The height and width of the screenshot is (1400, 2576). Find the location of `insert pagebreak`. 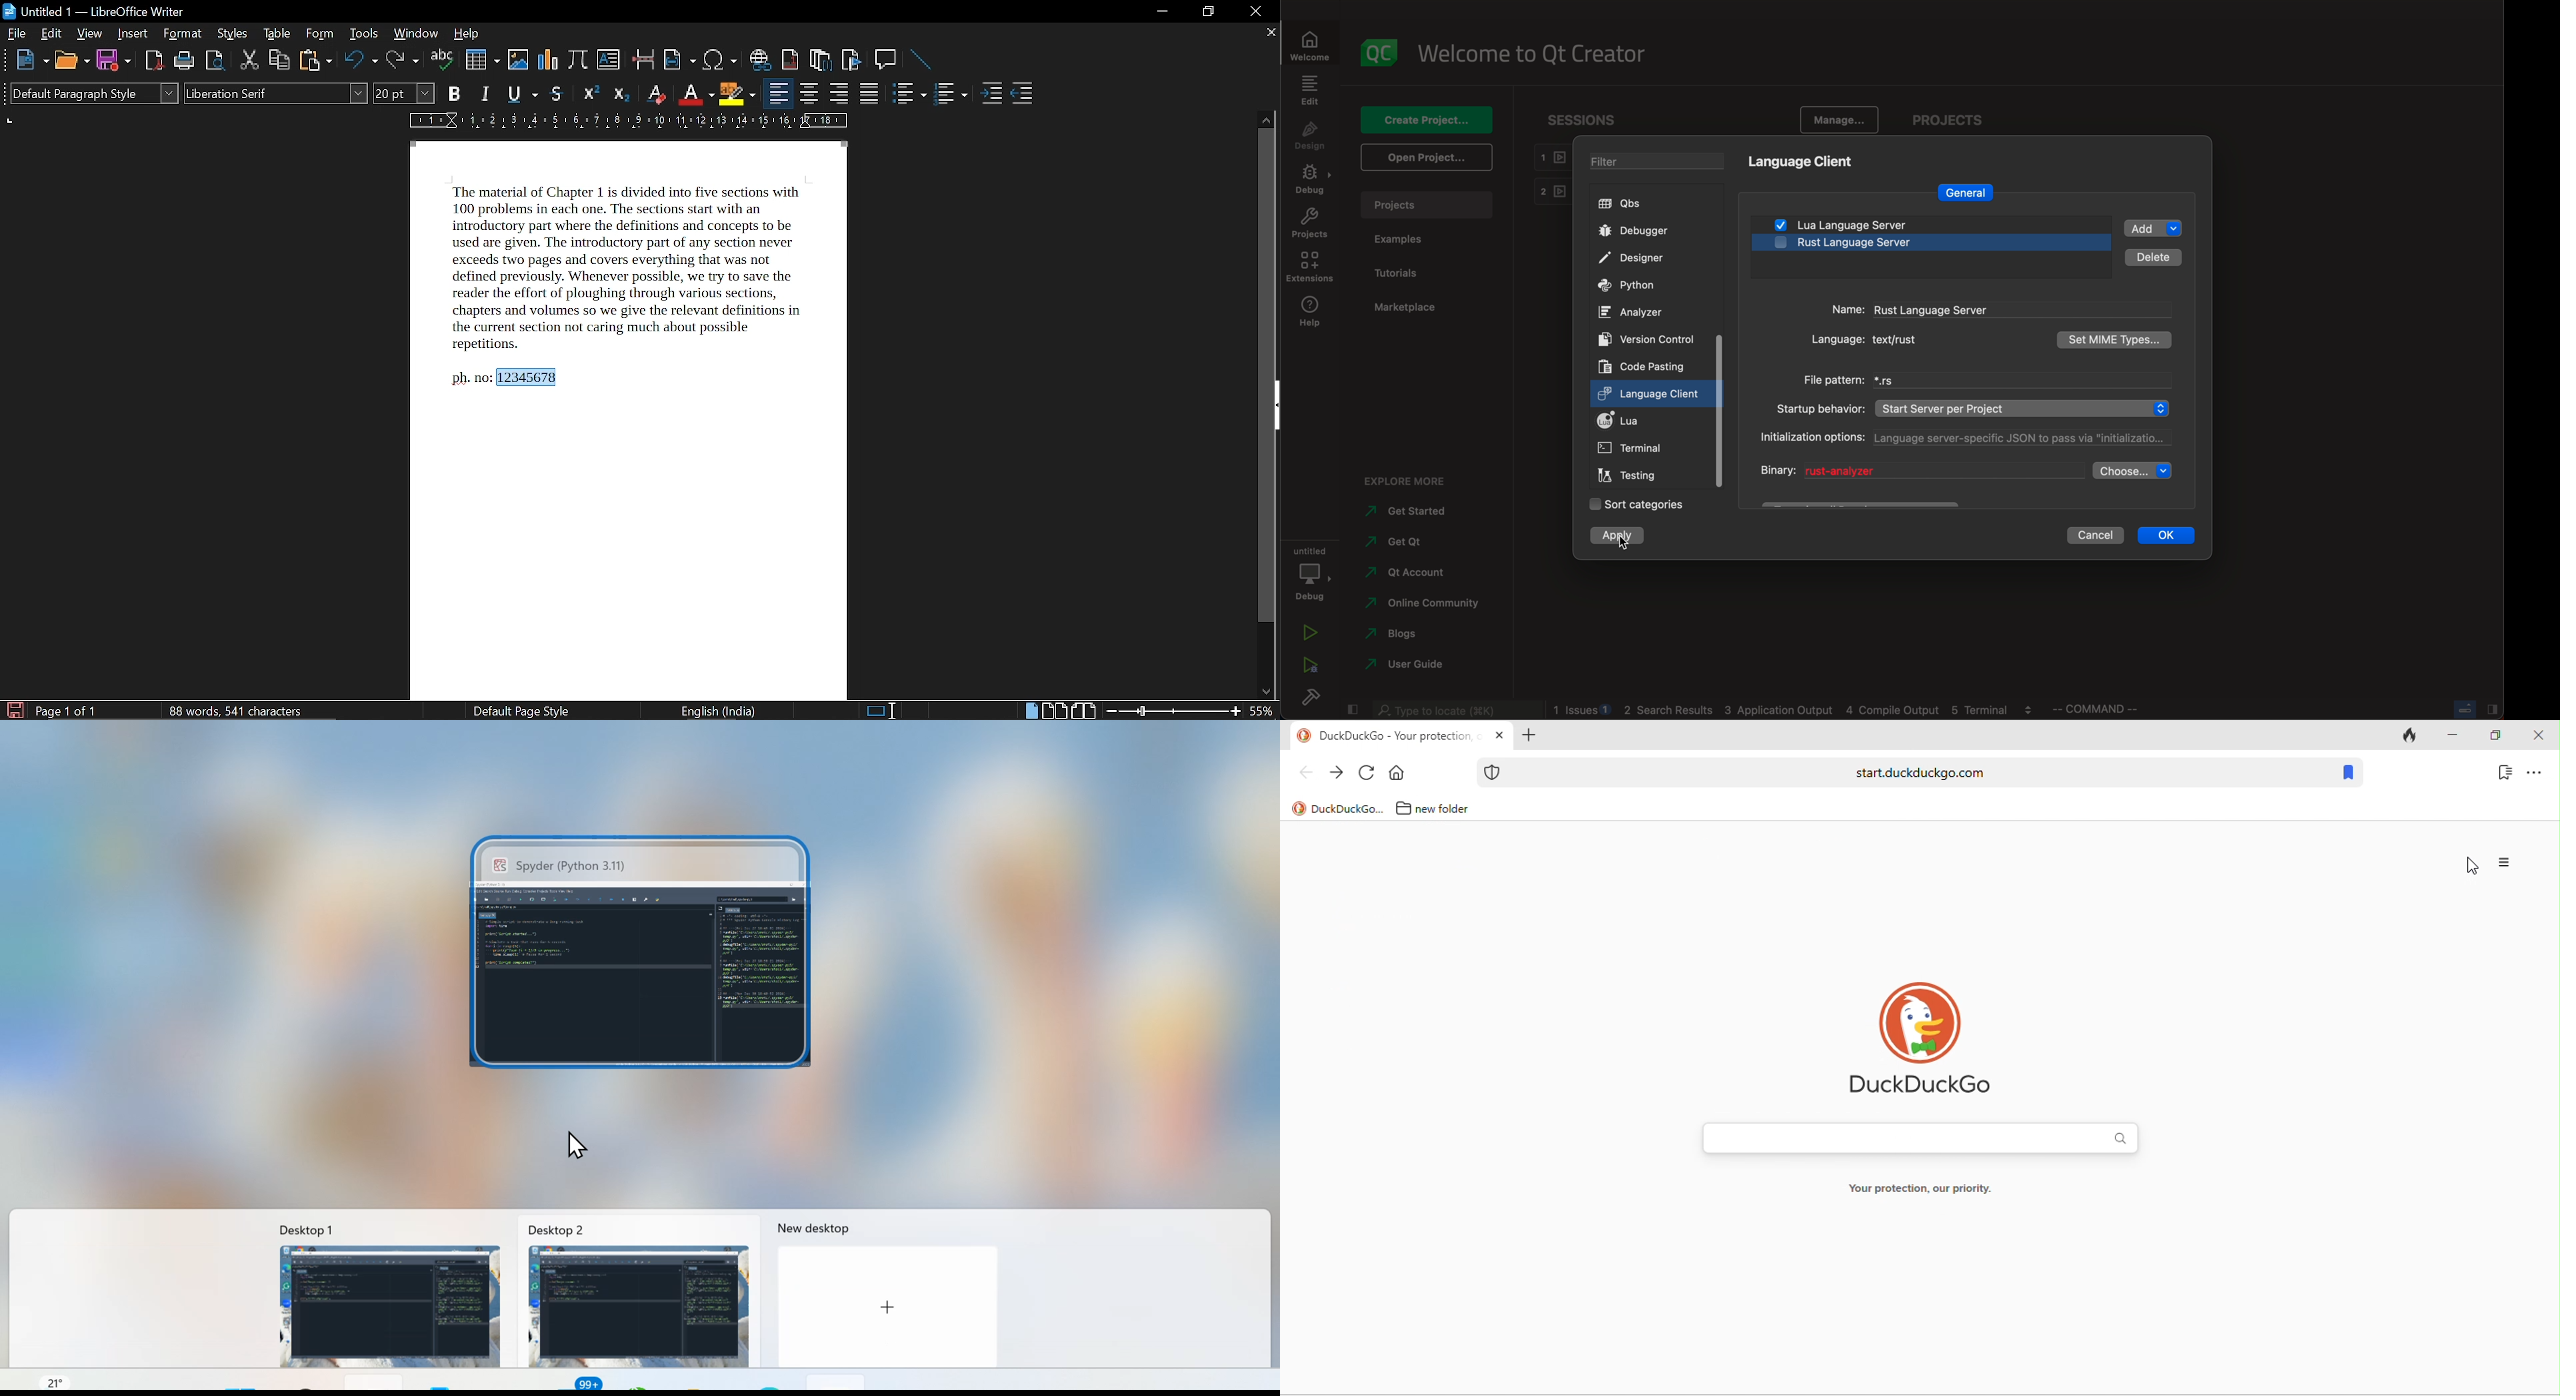

insert pagebreak is located at coordinates (642, 59).